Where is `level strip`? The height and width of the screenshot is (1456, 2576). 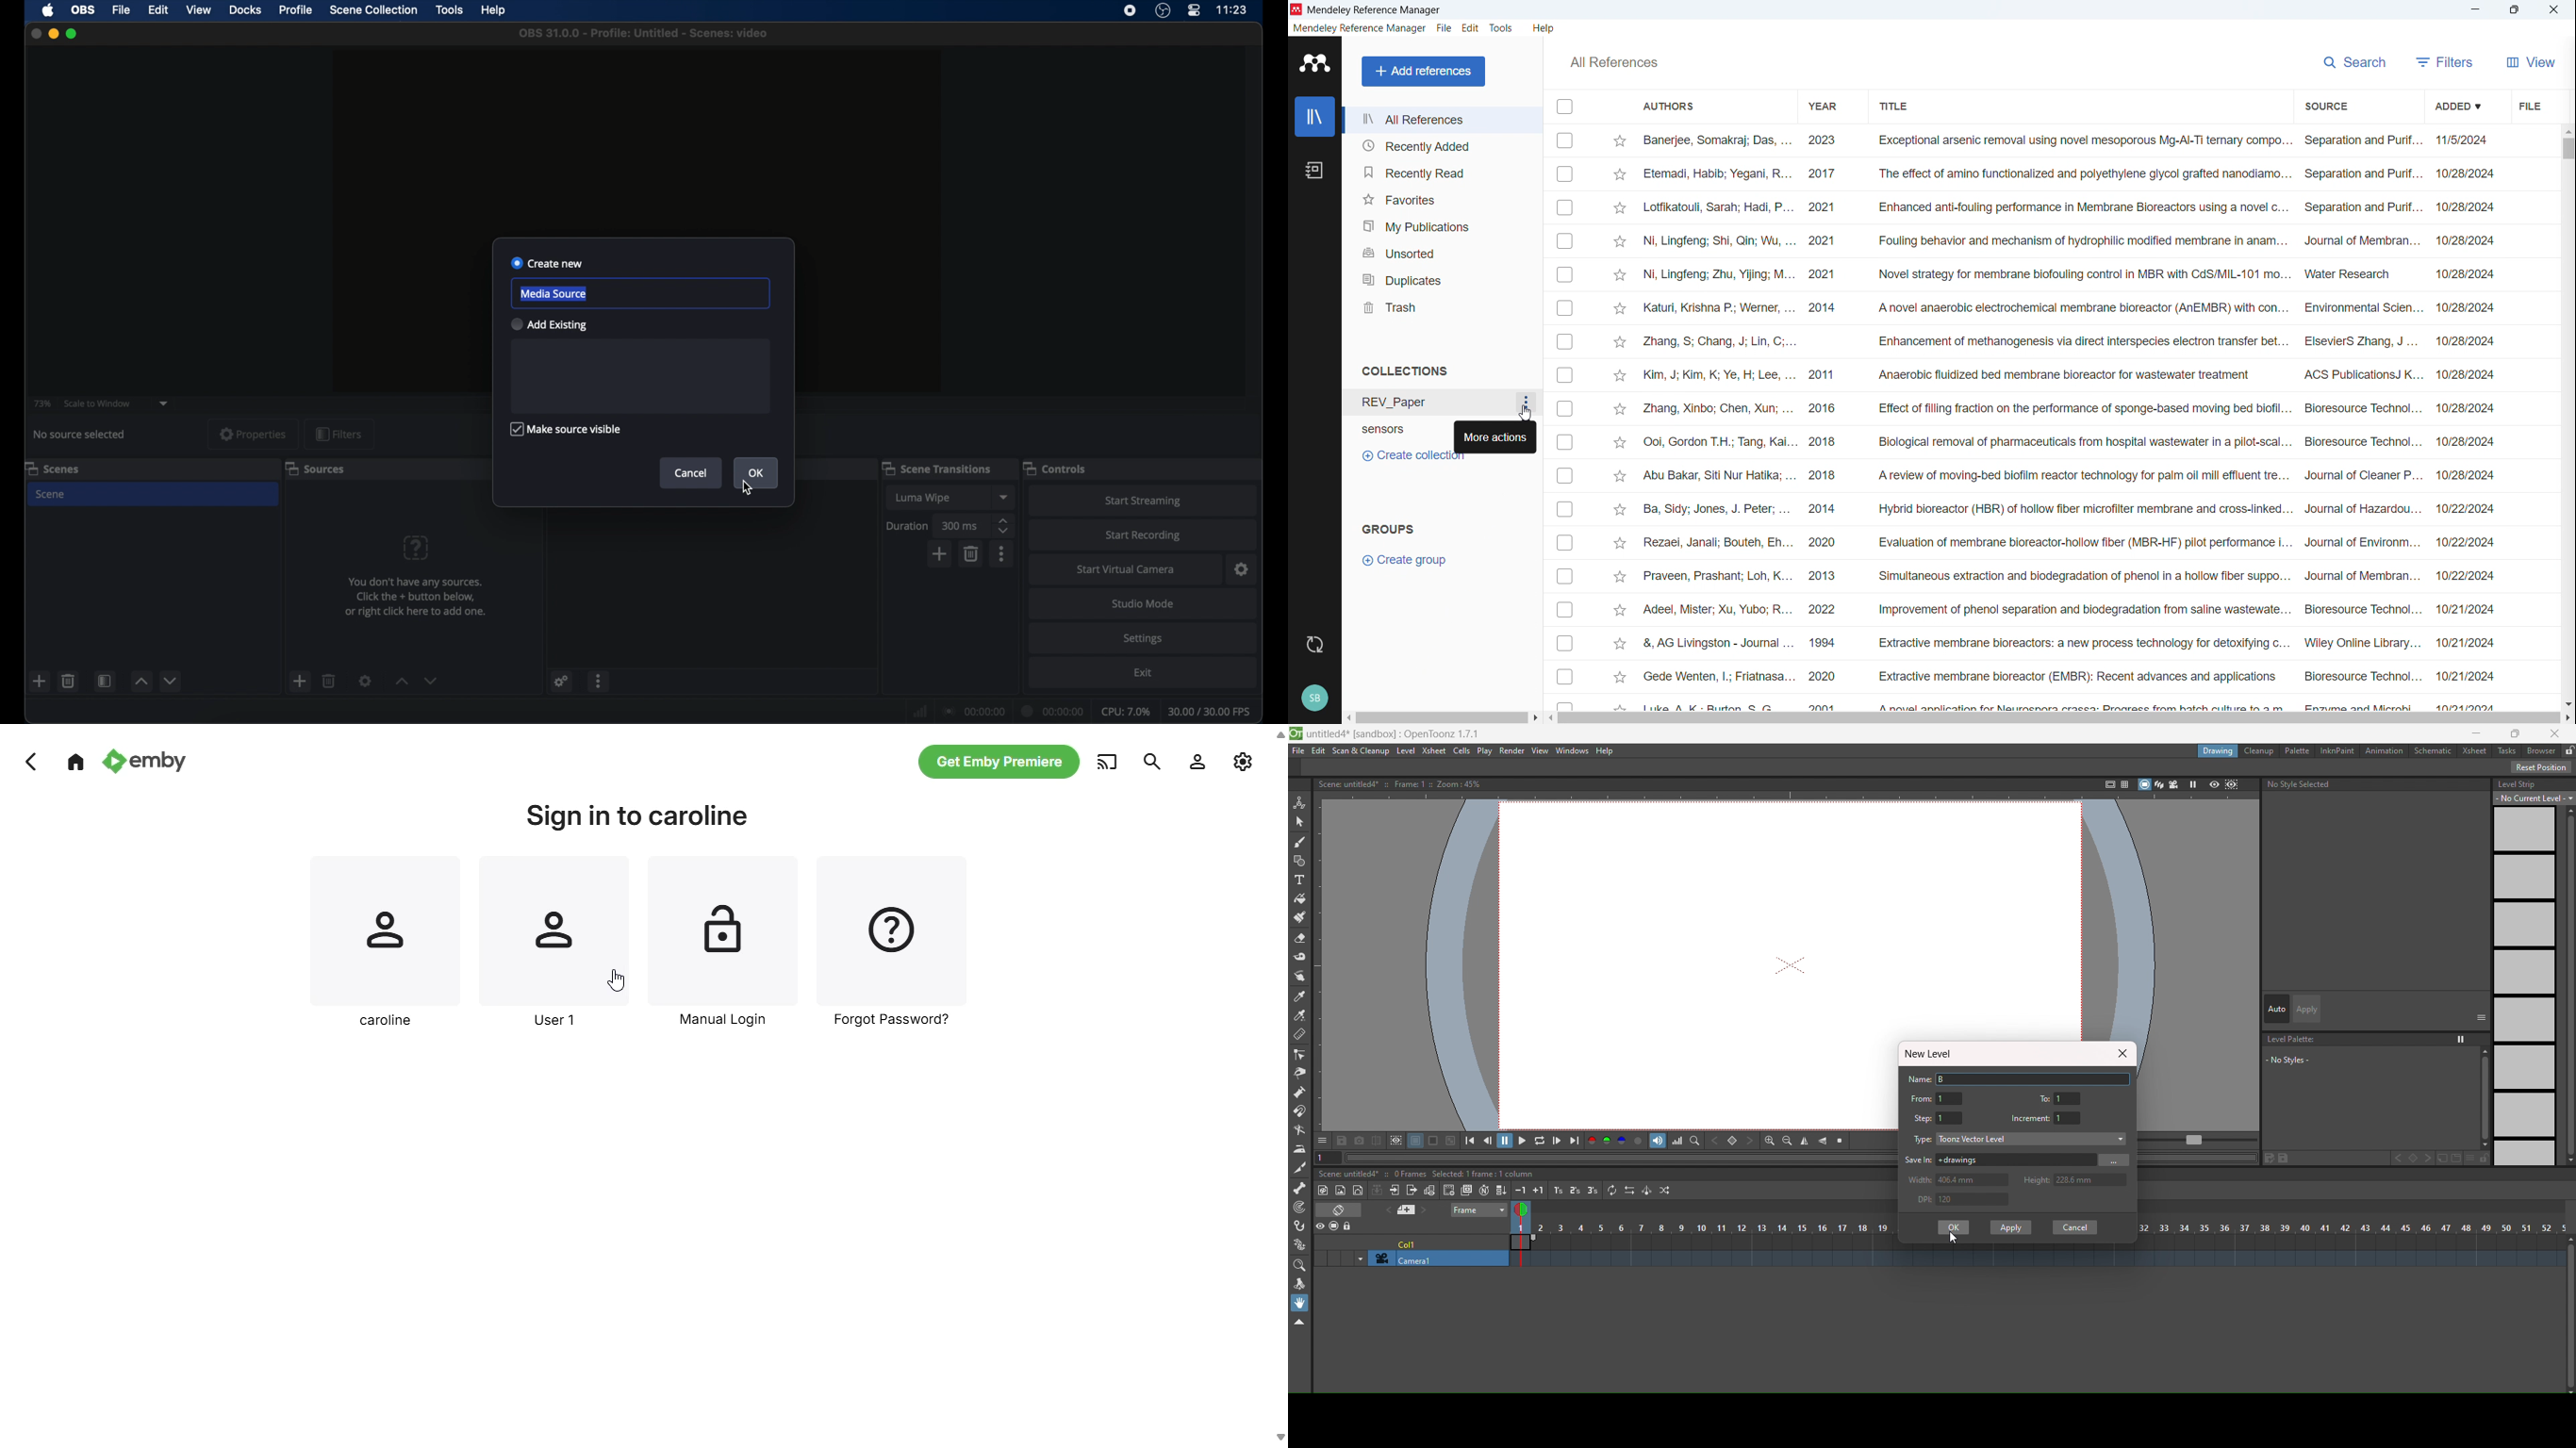 level strip is located at coordinates (2517, 784).